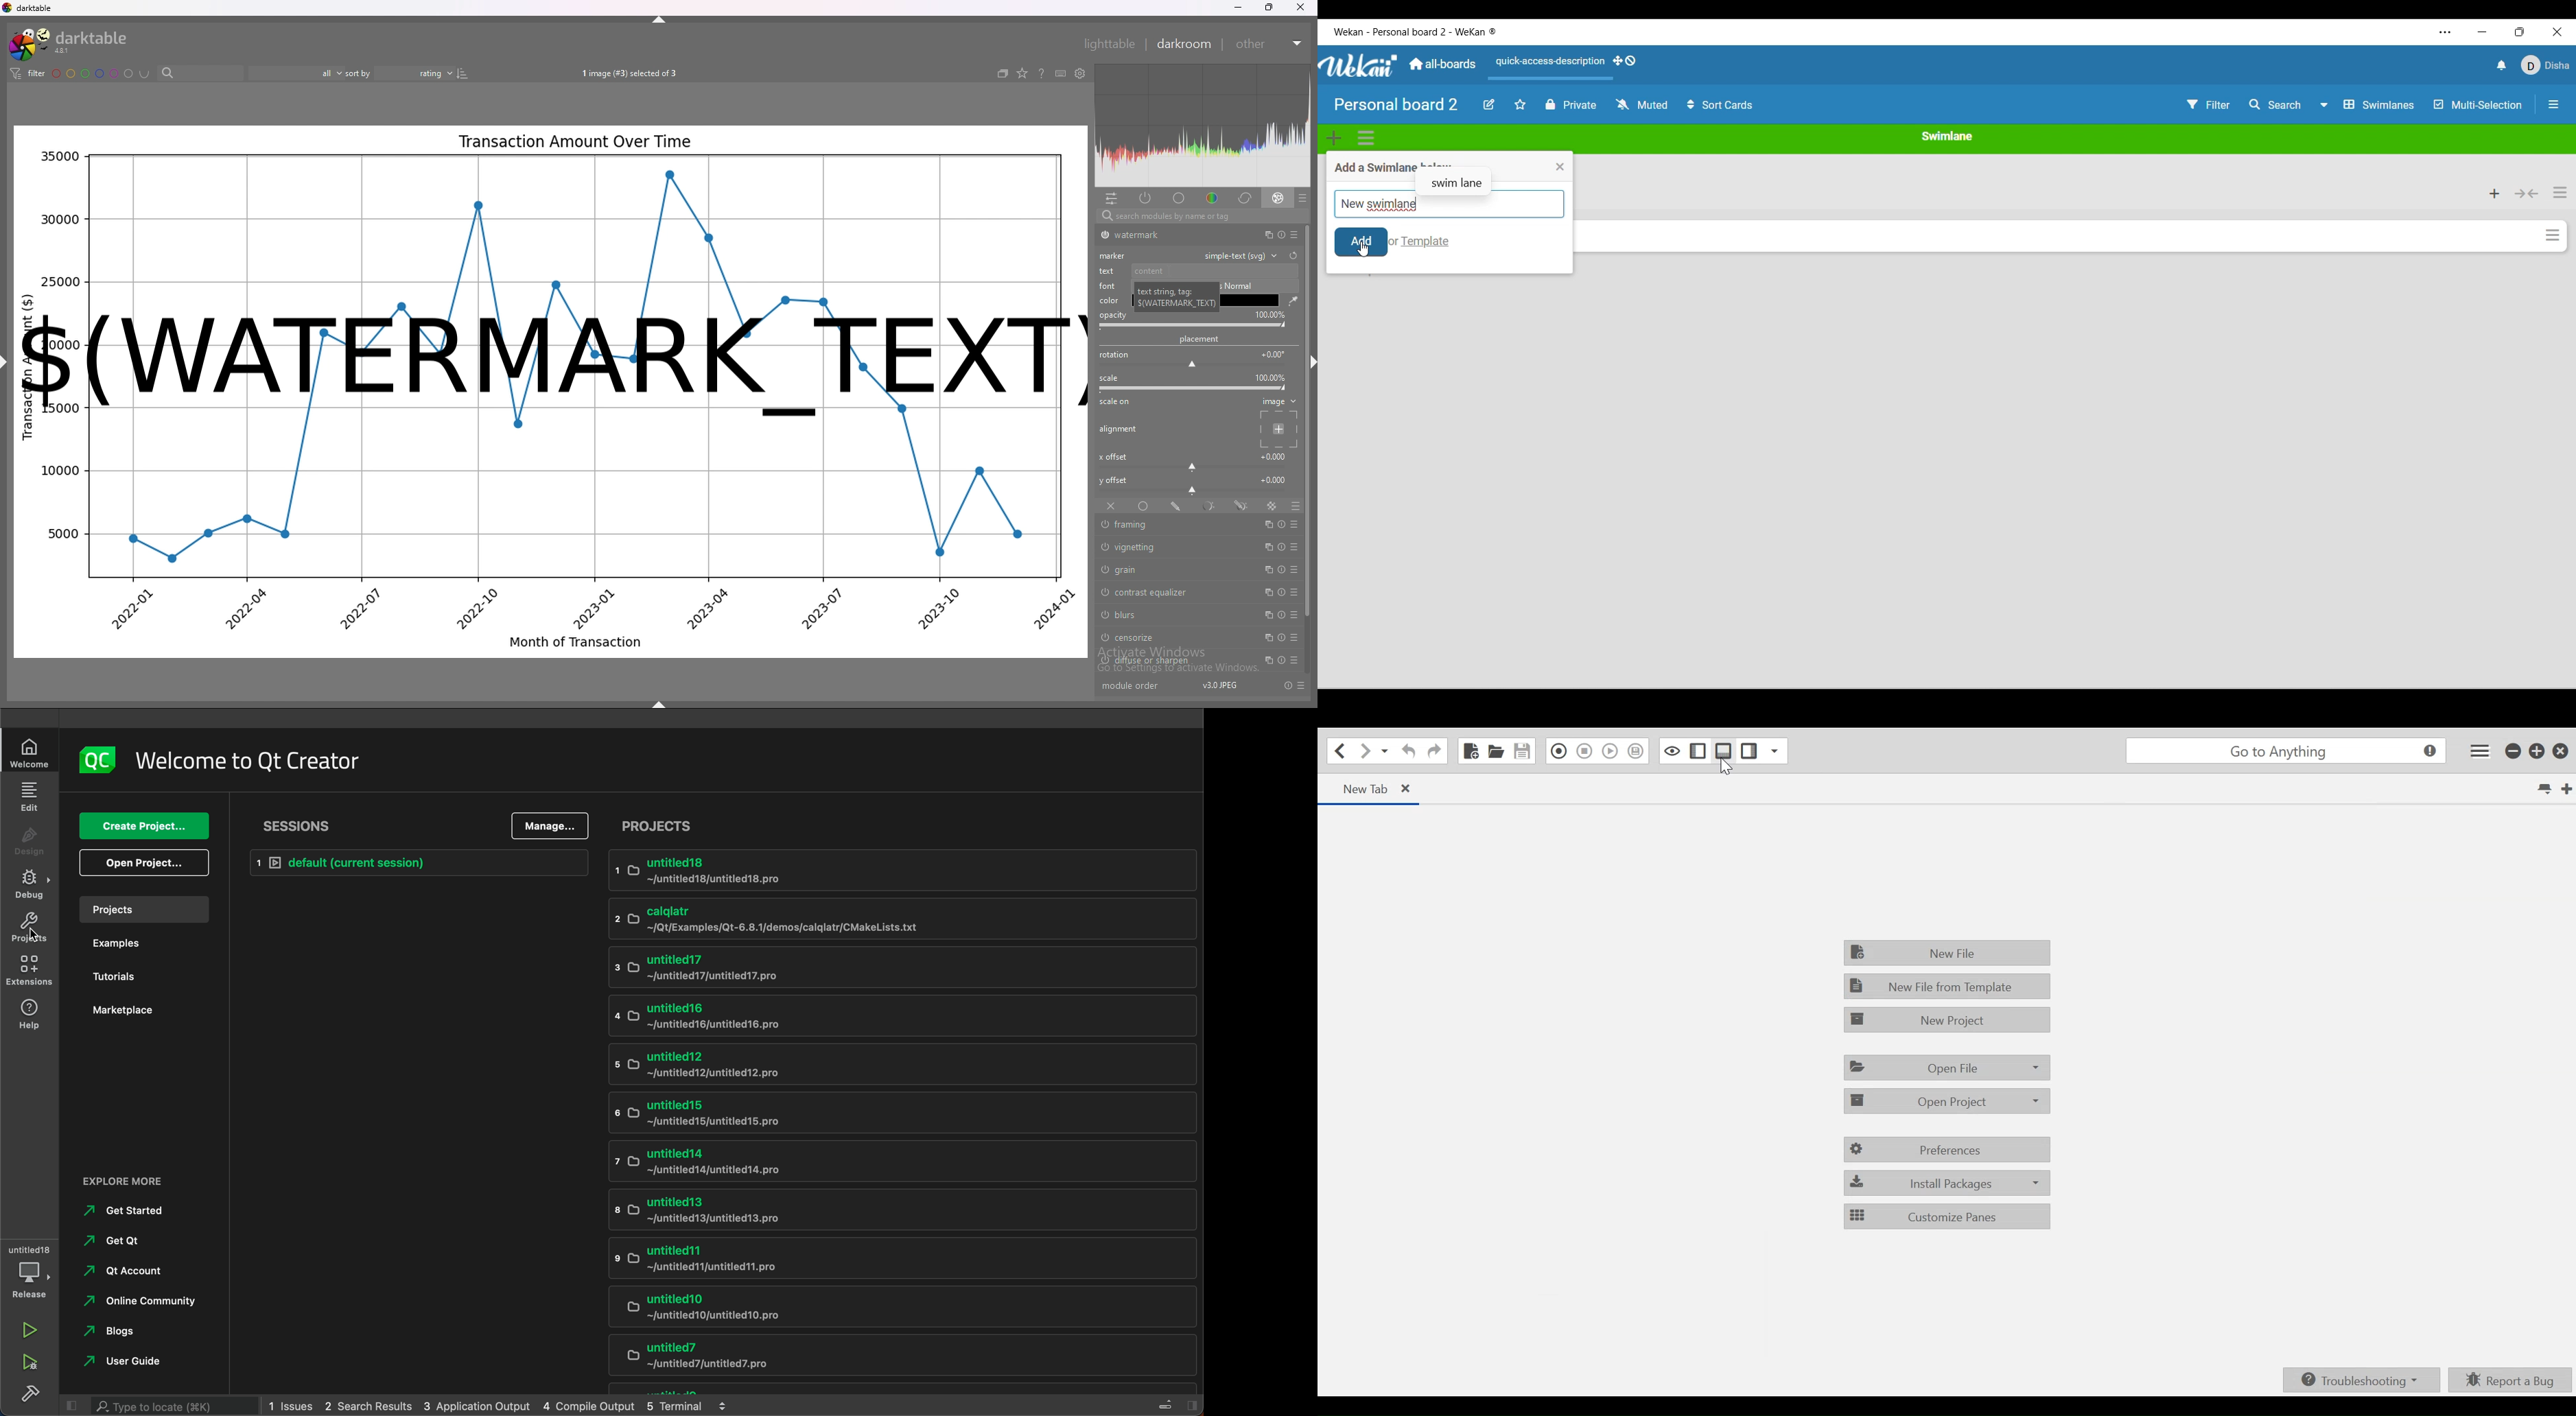  Describe the element at coordinates (1060, 73) in the screenshot. I see `keyboard shortcuts` at that location.